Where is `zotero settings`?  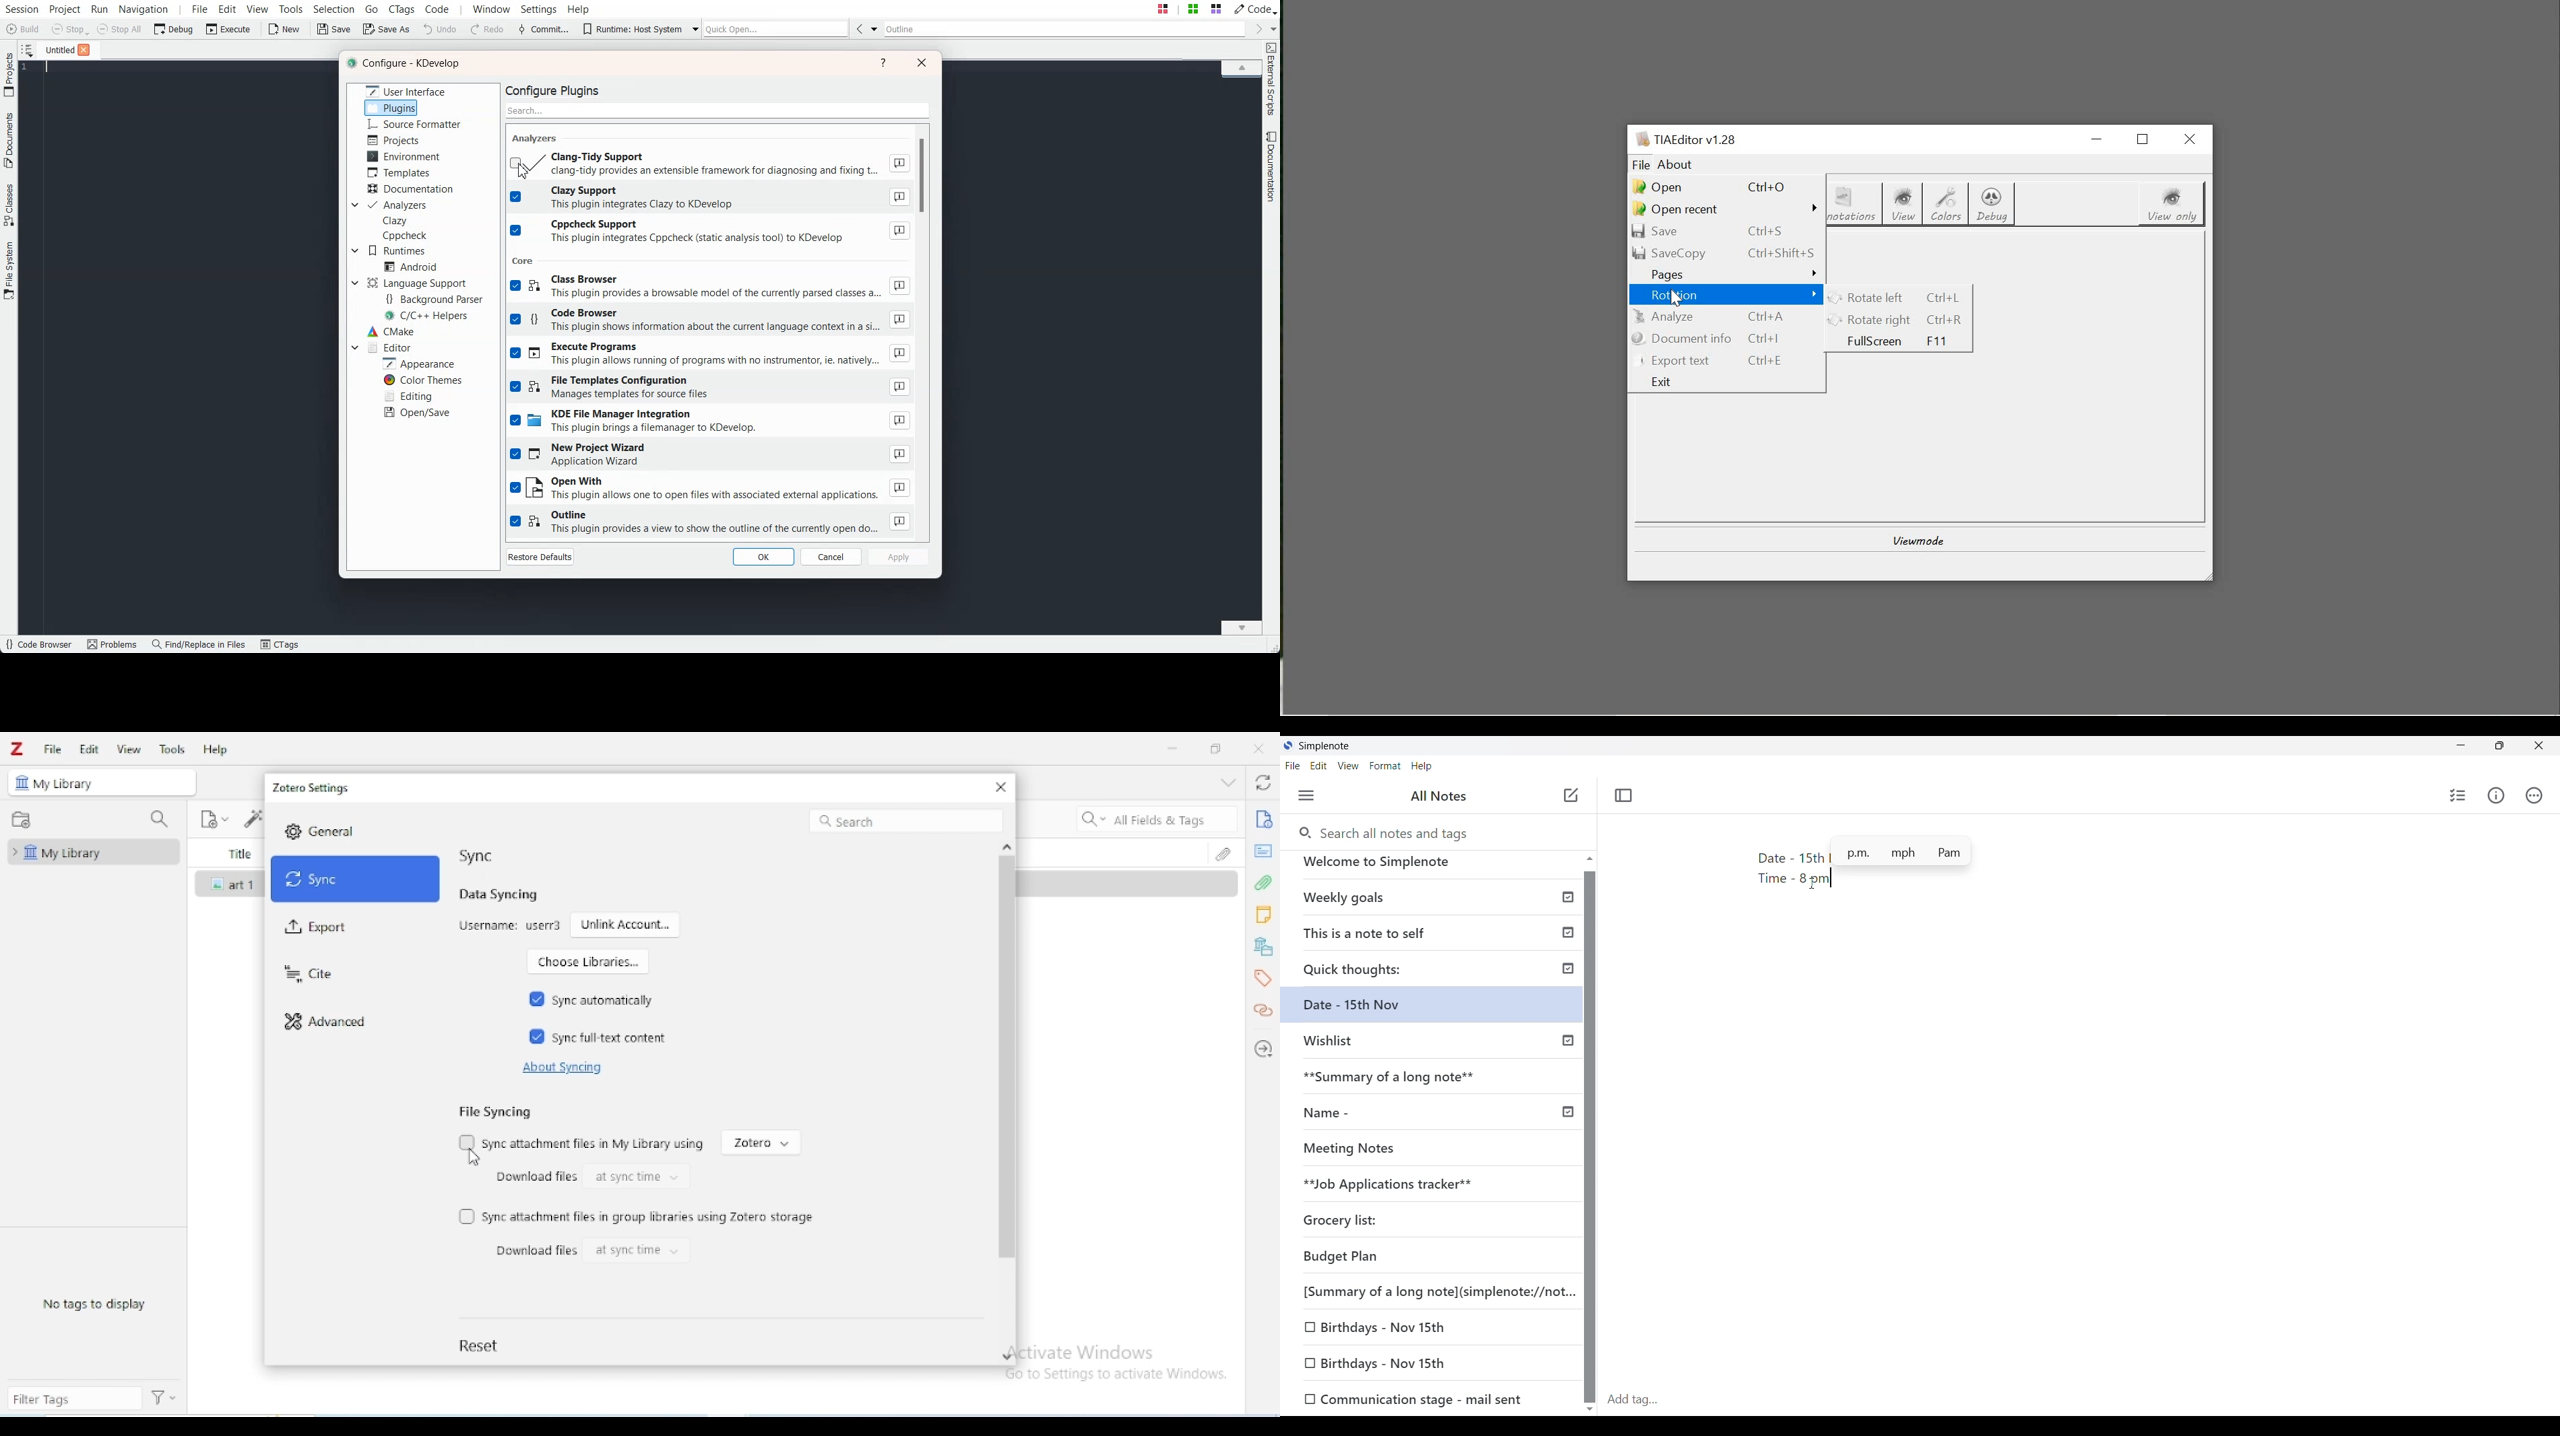 zotero settings is located at coordinates (312, 788).